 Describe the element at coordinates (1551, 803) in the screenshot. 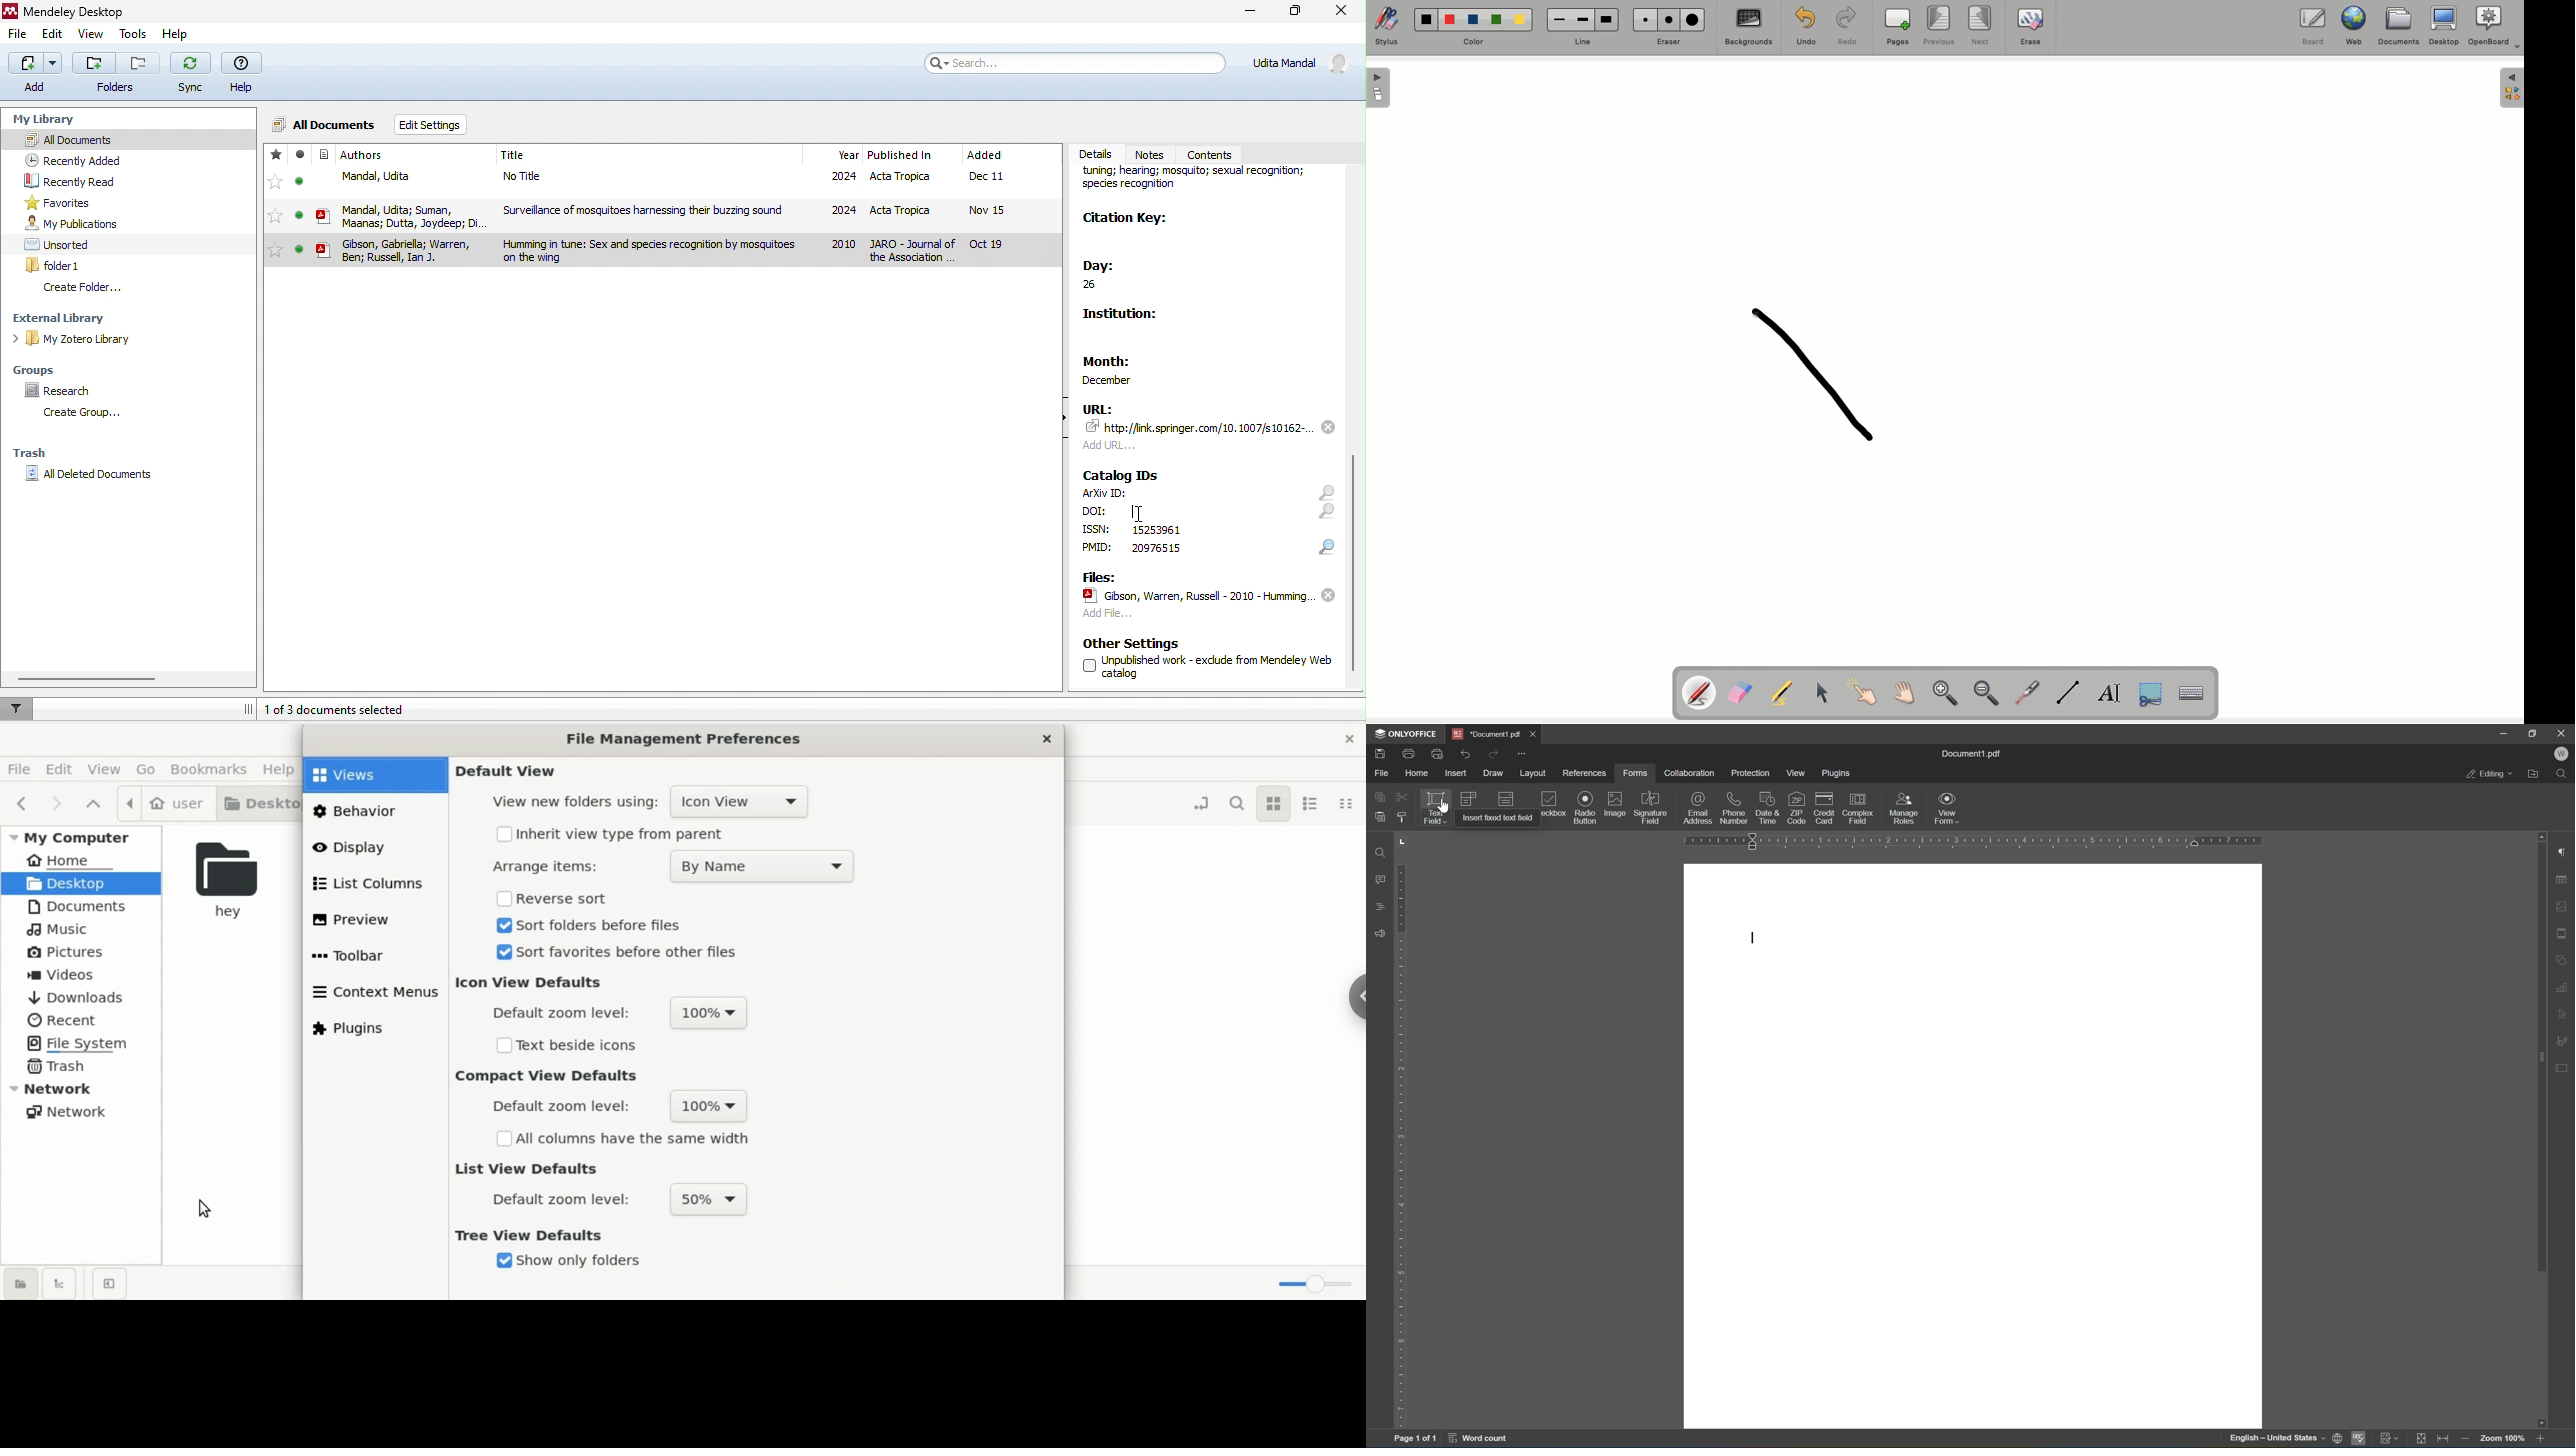

I see `checkbox` at that location.